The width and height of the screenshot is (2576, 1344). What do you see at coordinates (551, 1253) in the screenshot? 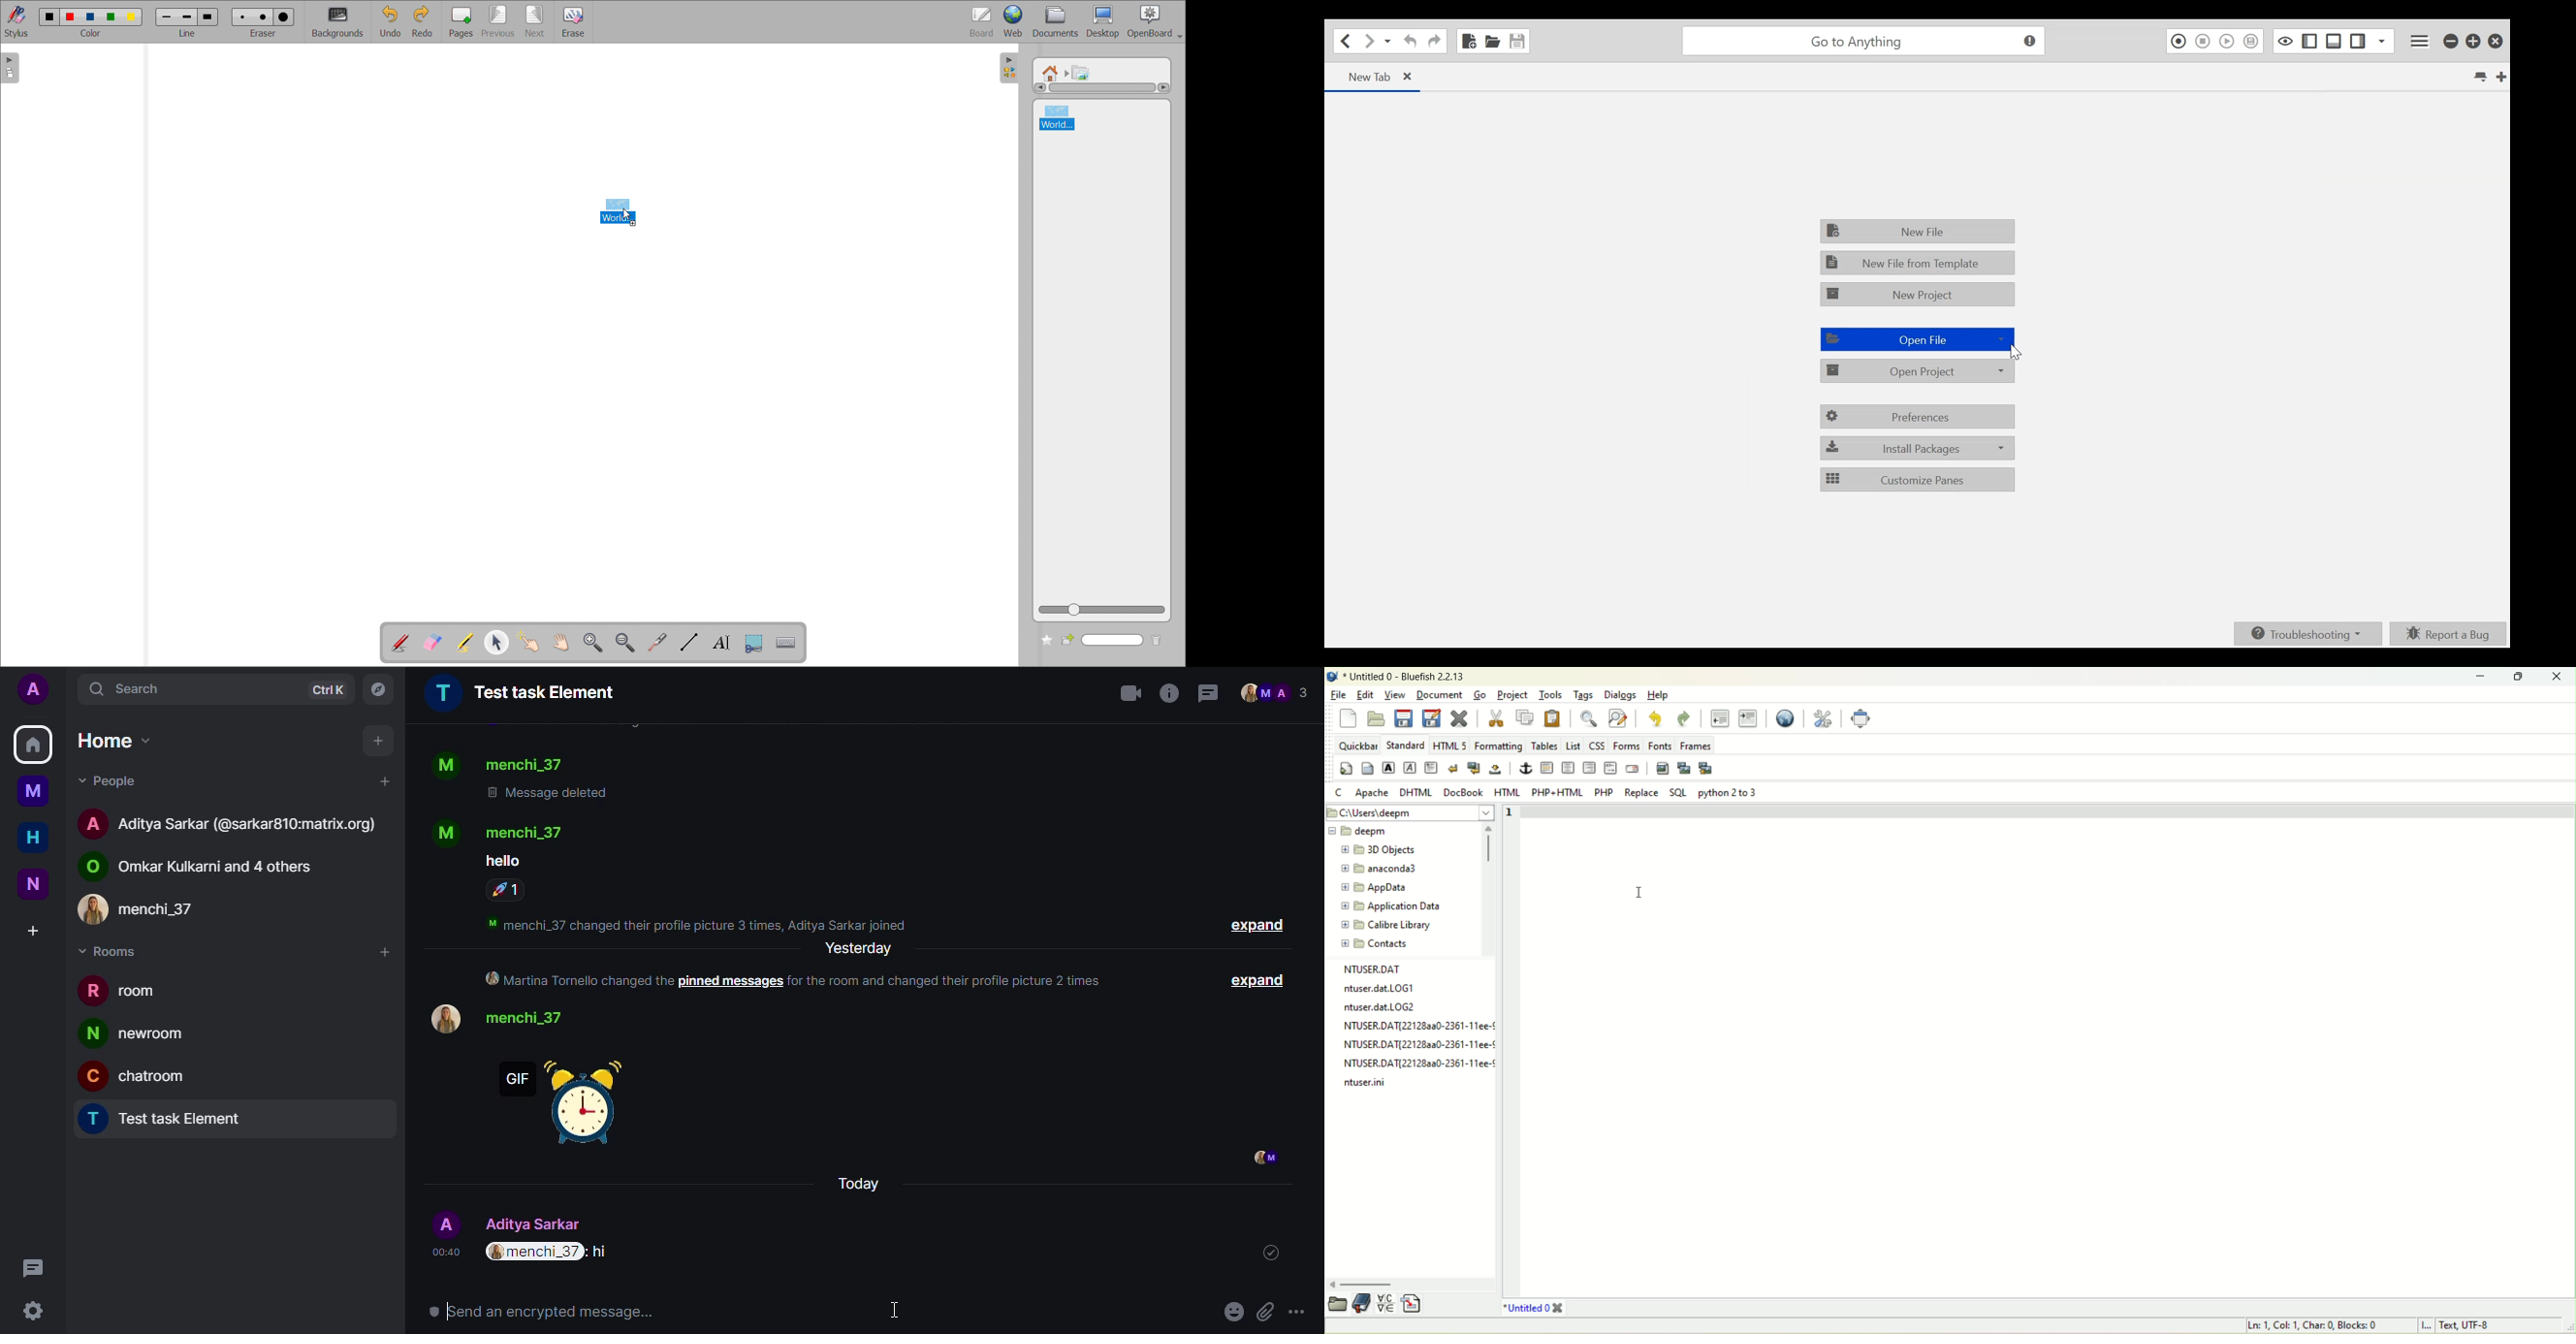
I see `message highlighted for specific user` at bounding box center [551, 1253].